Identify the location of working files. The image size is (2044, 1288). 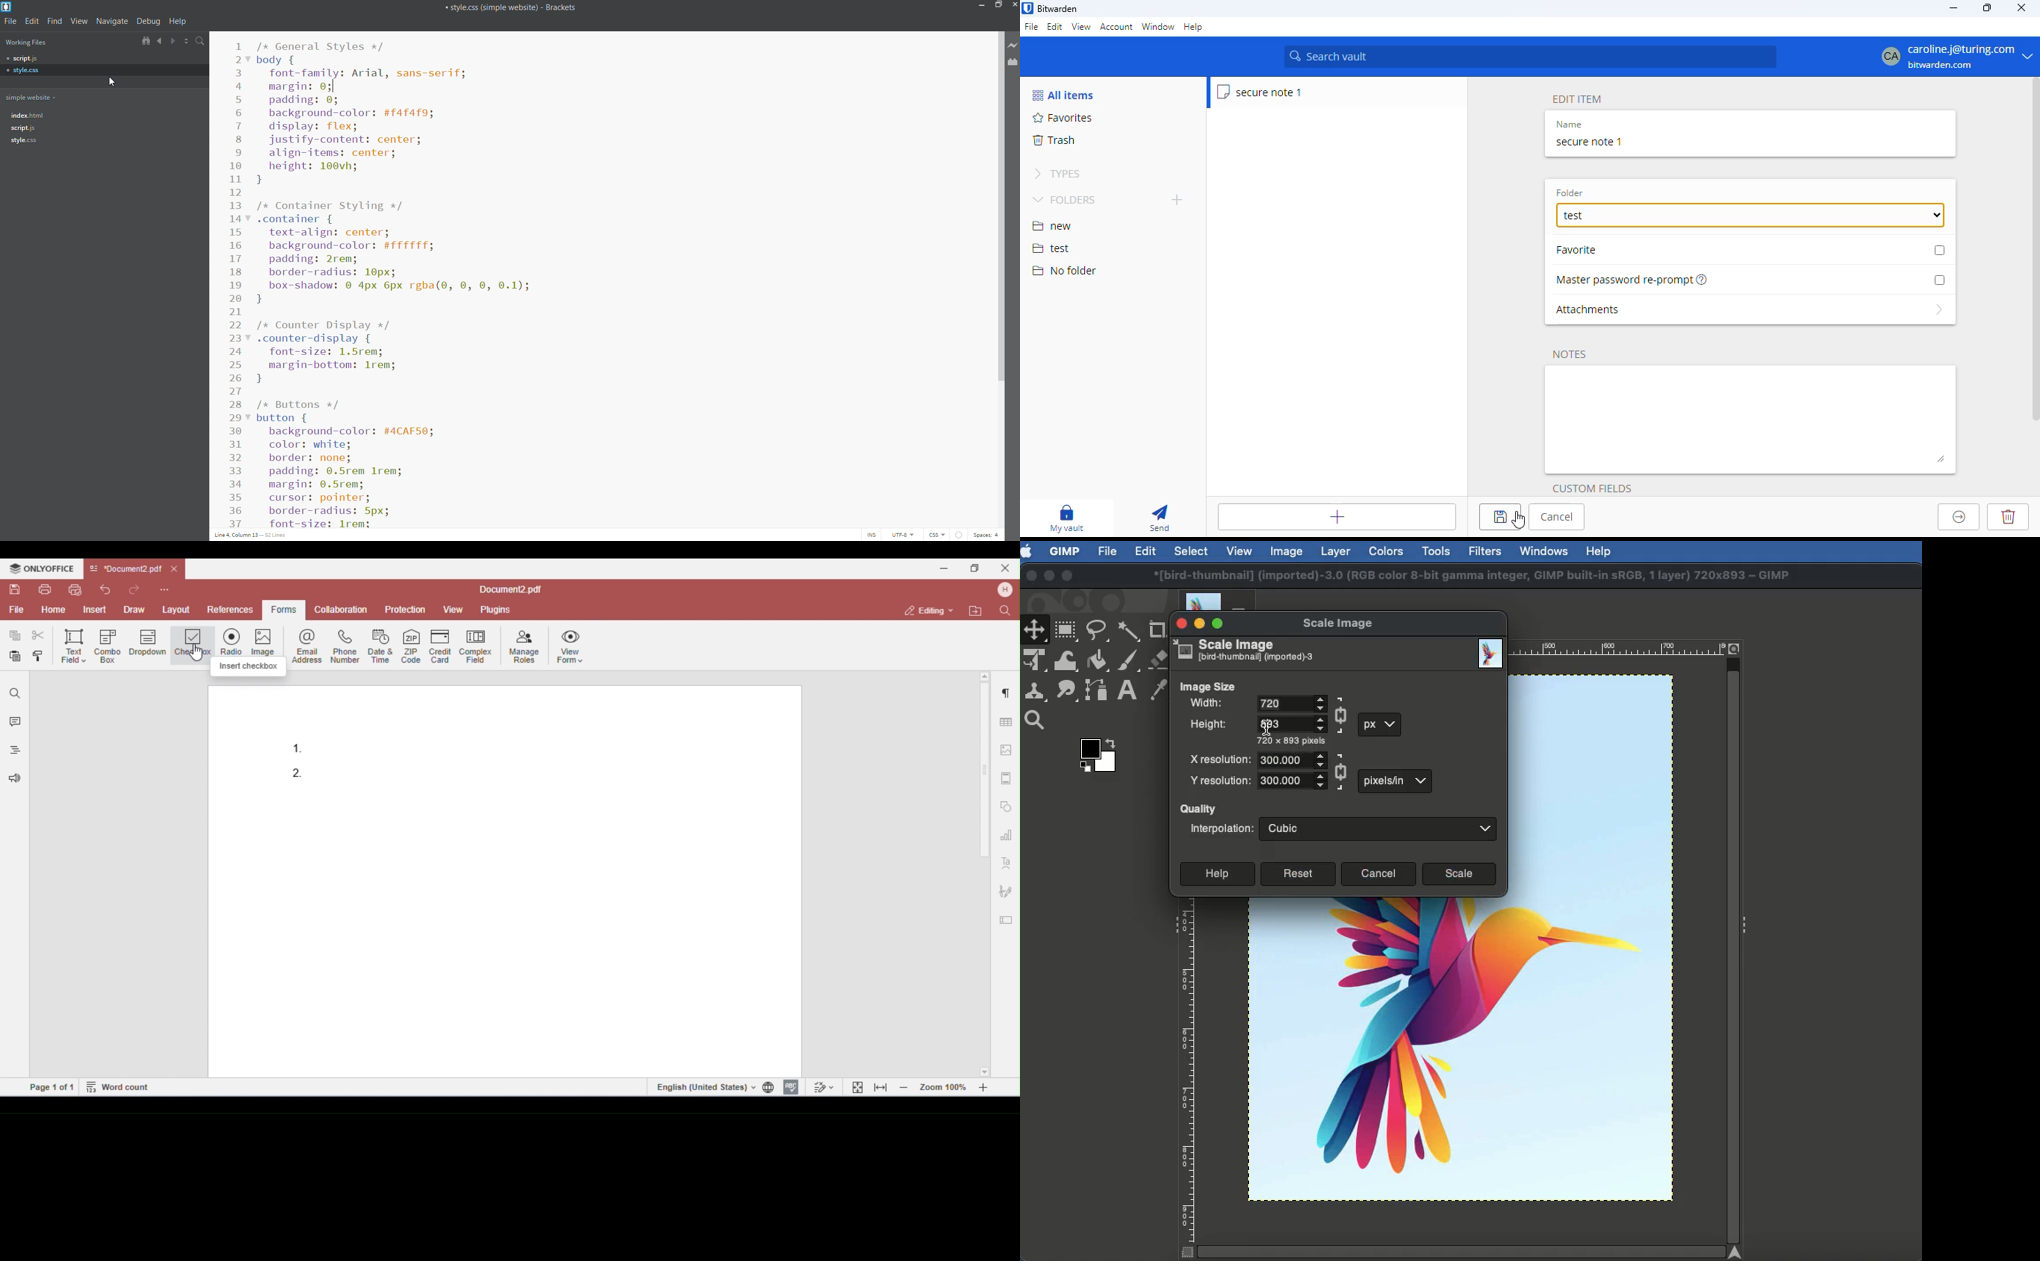
(31, 43).